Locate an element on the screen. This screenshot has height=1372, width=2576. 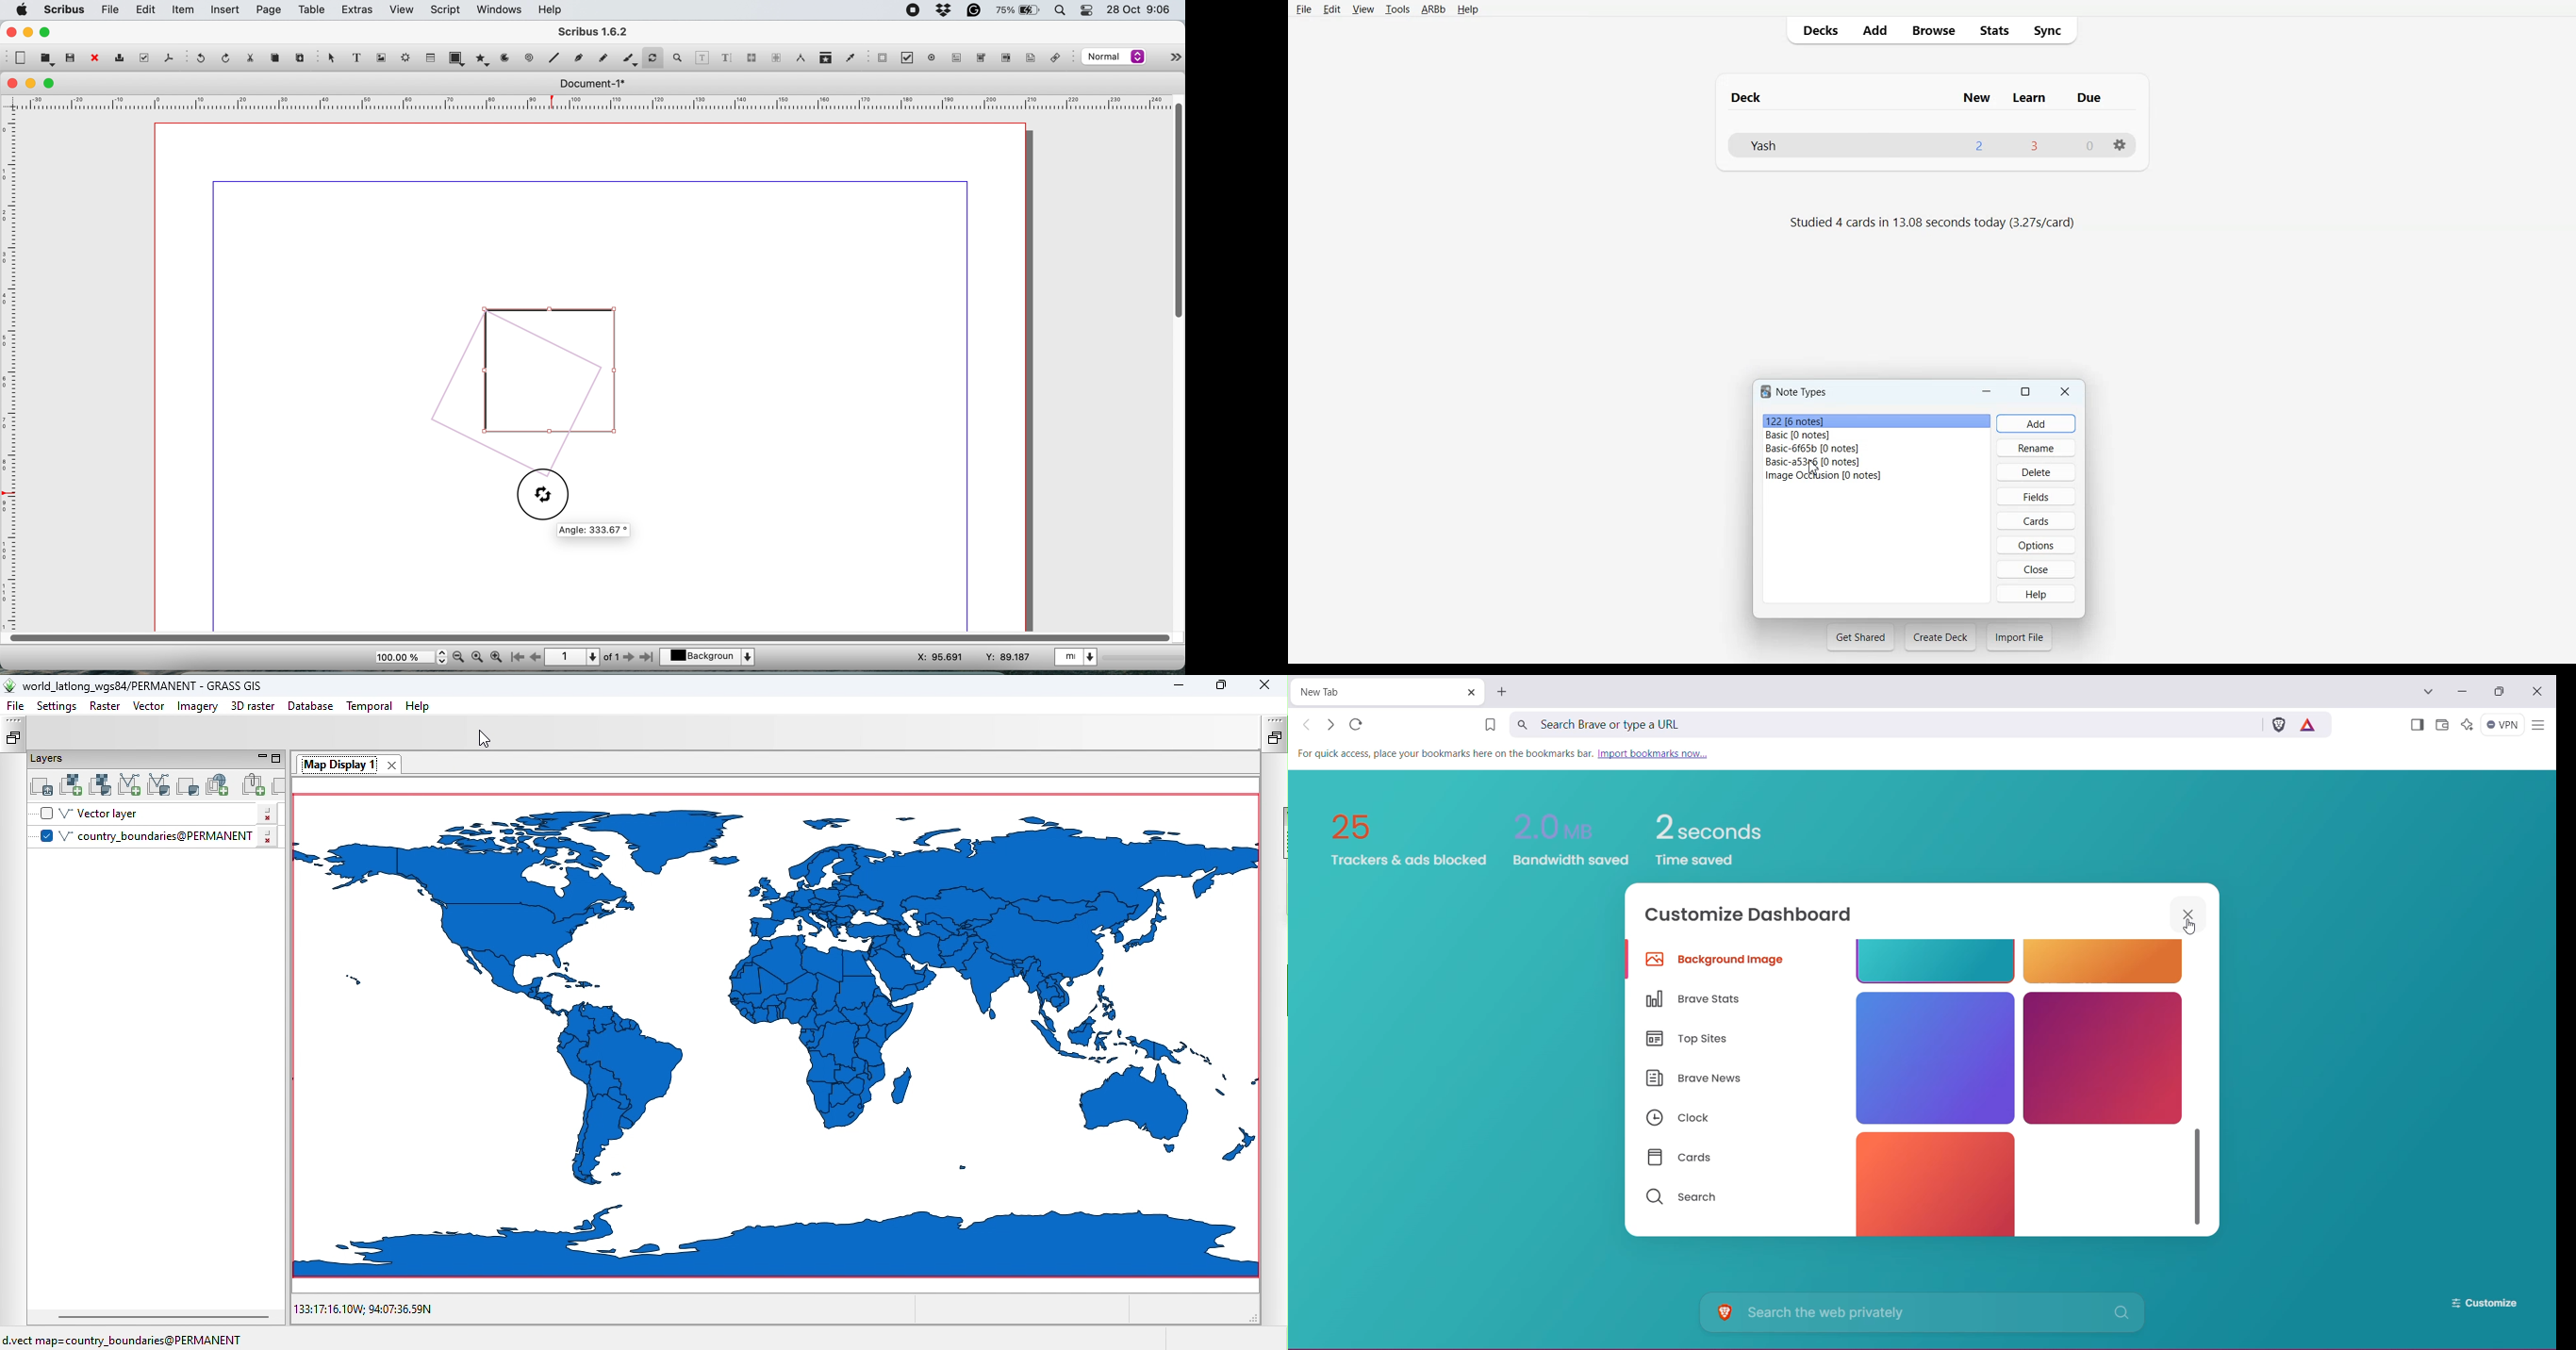
Minimize is located at coordinates (1986, 391).